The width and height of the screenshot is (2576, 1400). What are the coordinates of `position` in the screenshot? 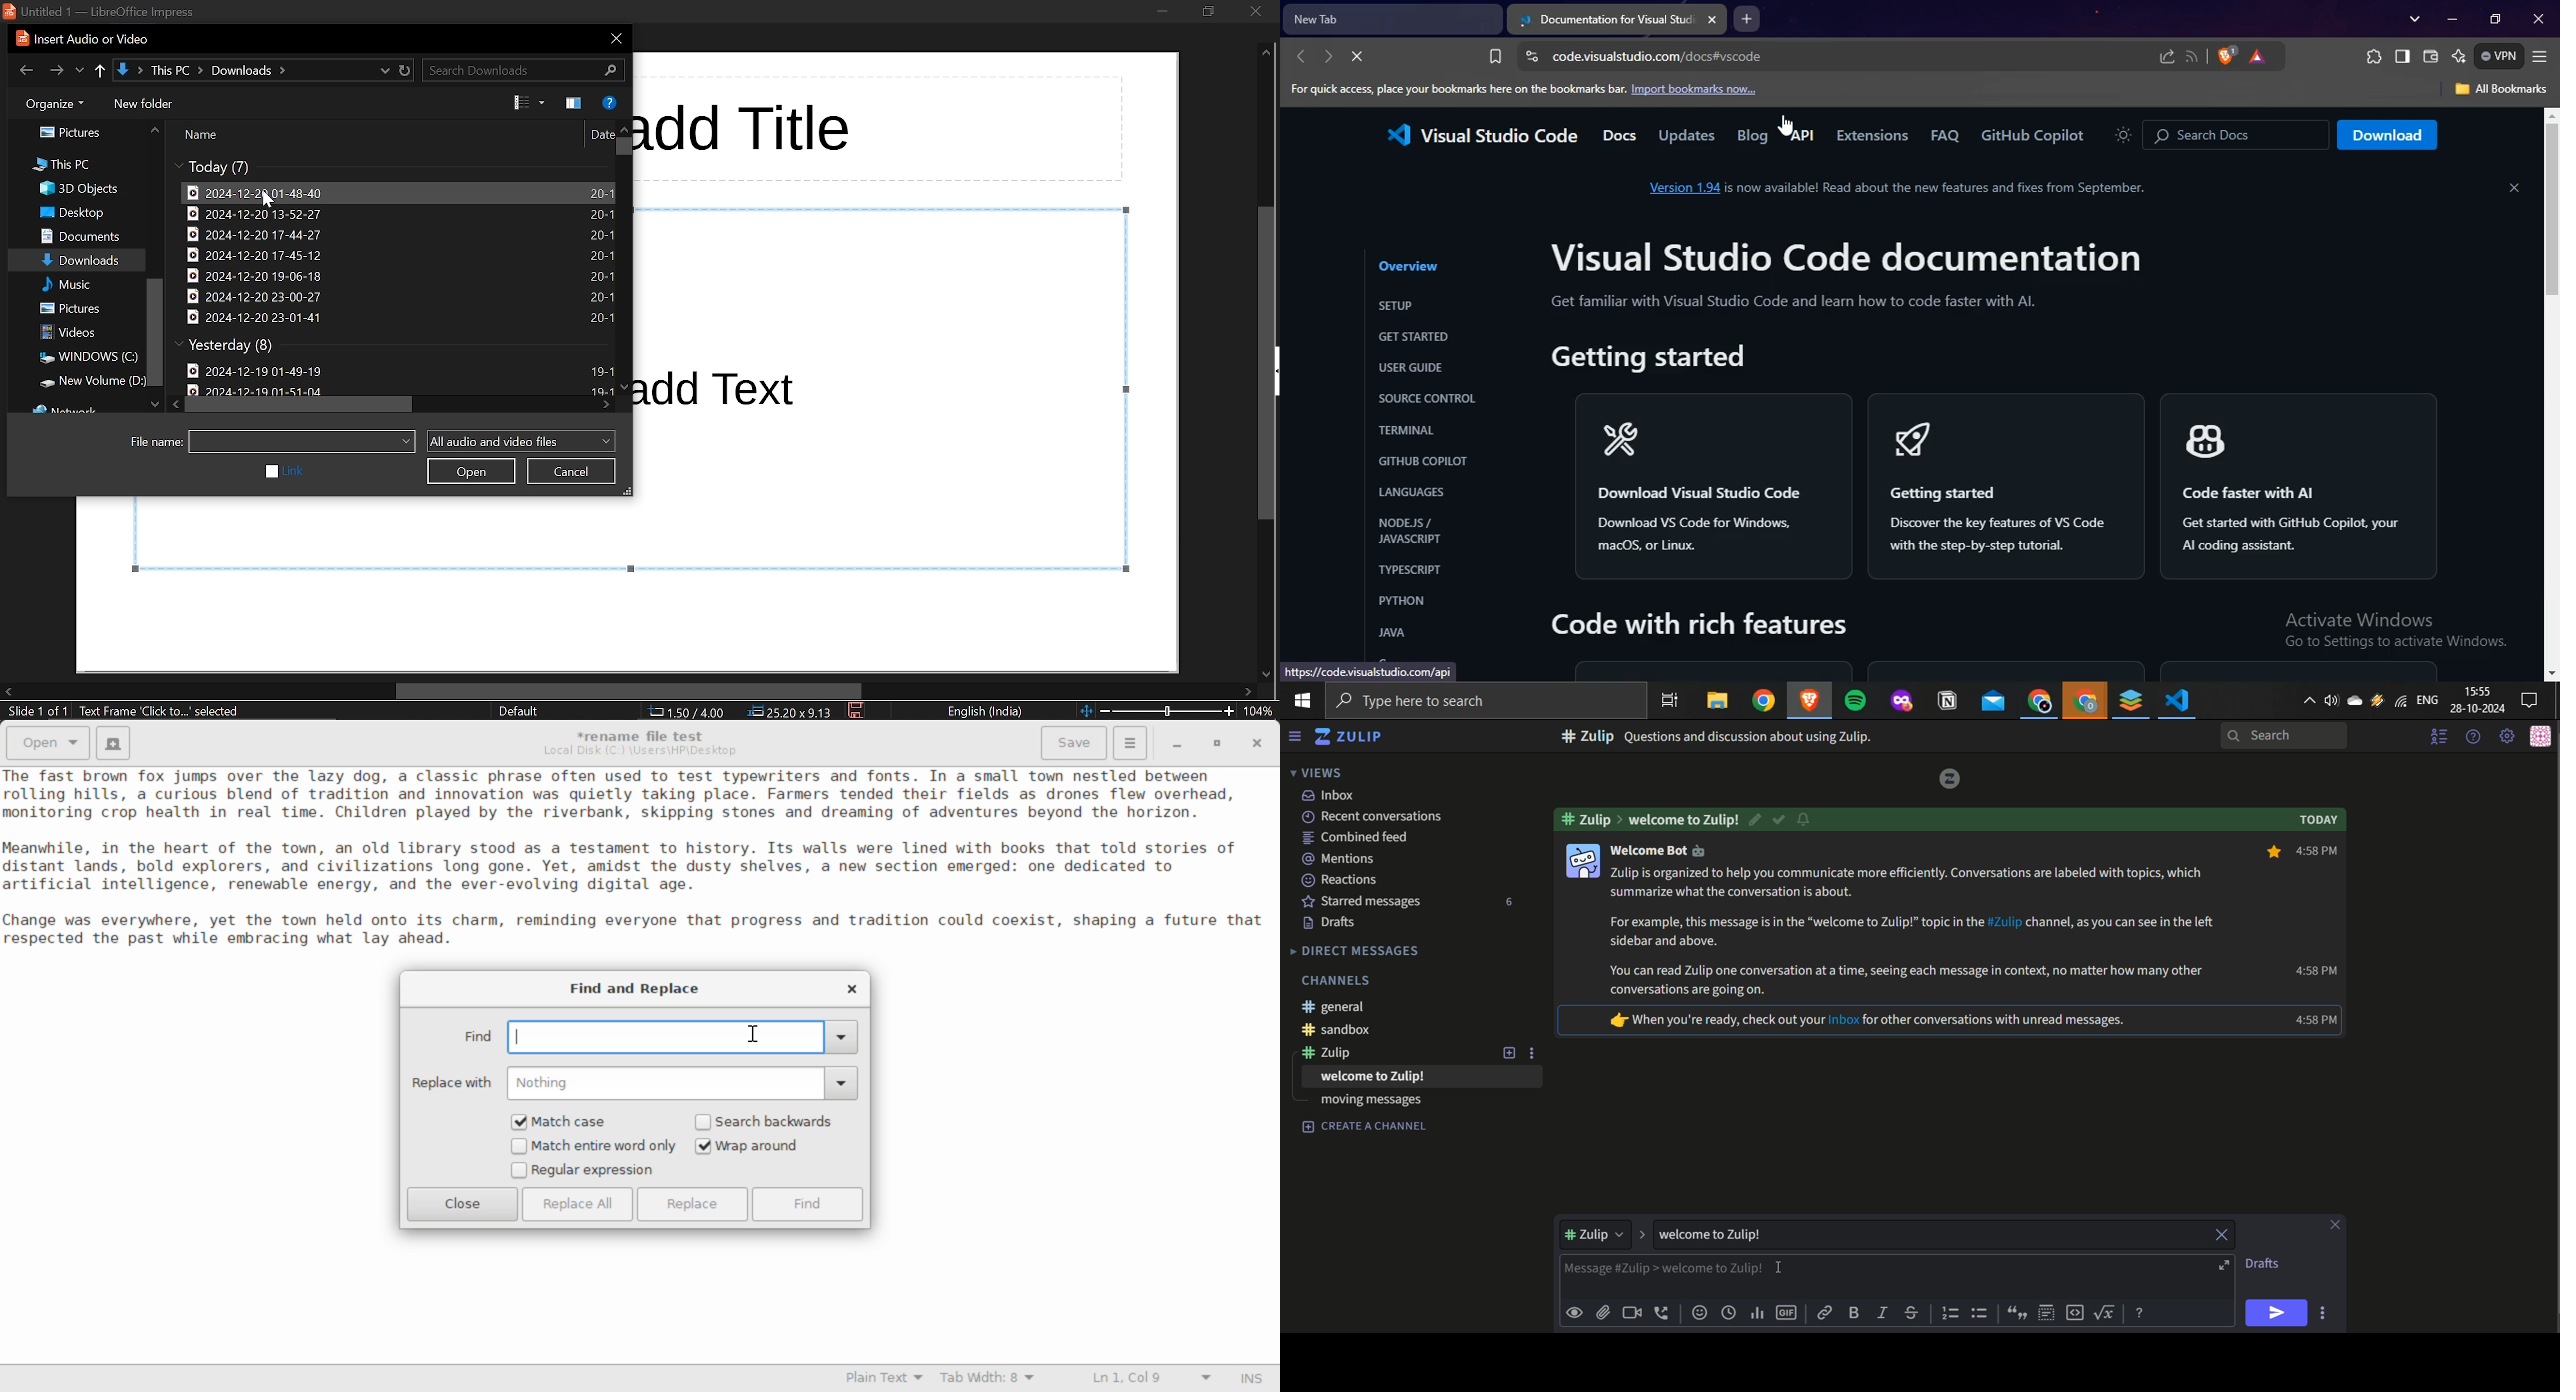 It's located at (791, 711).